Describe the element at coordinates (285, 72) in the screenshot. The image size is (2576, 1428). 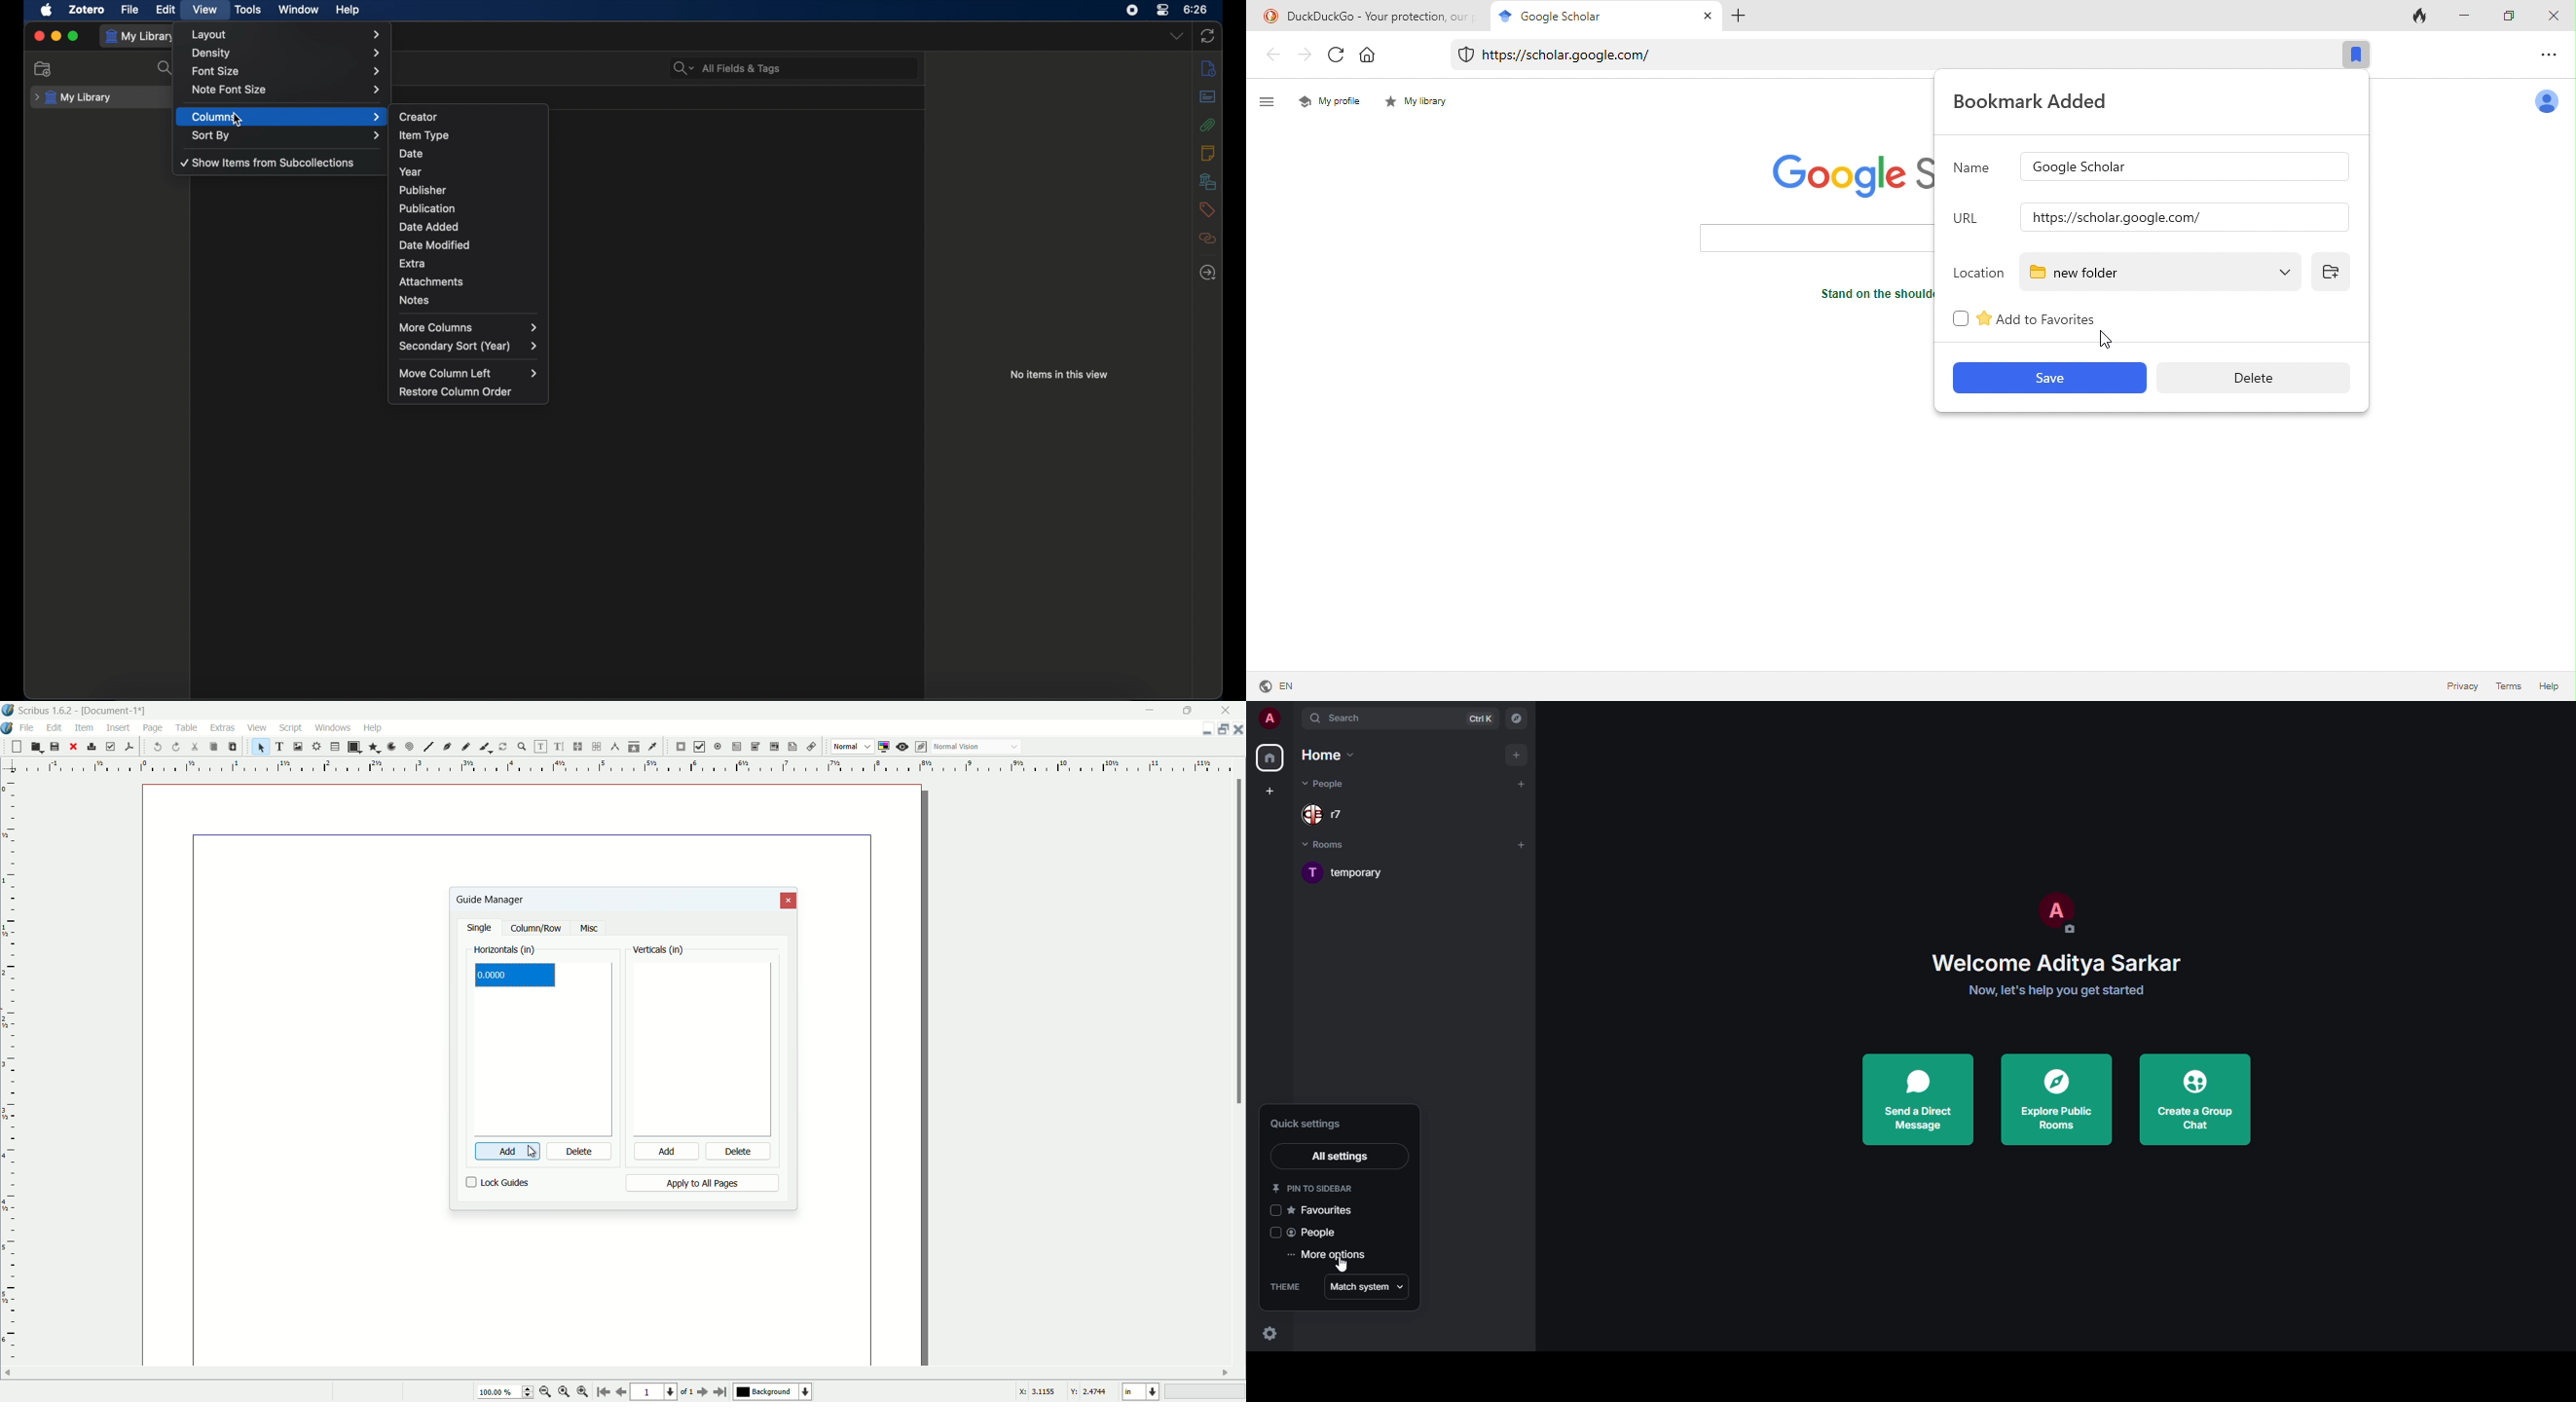
I see `font size` at that location.